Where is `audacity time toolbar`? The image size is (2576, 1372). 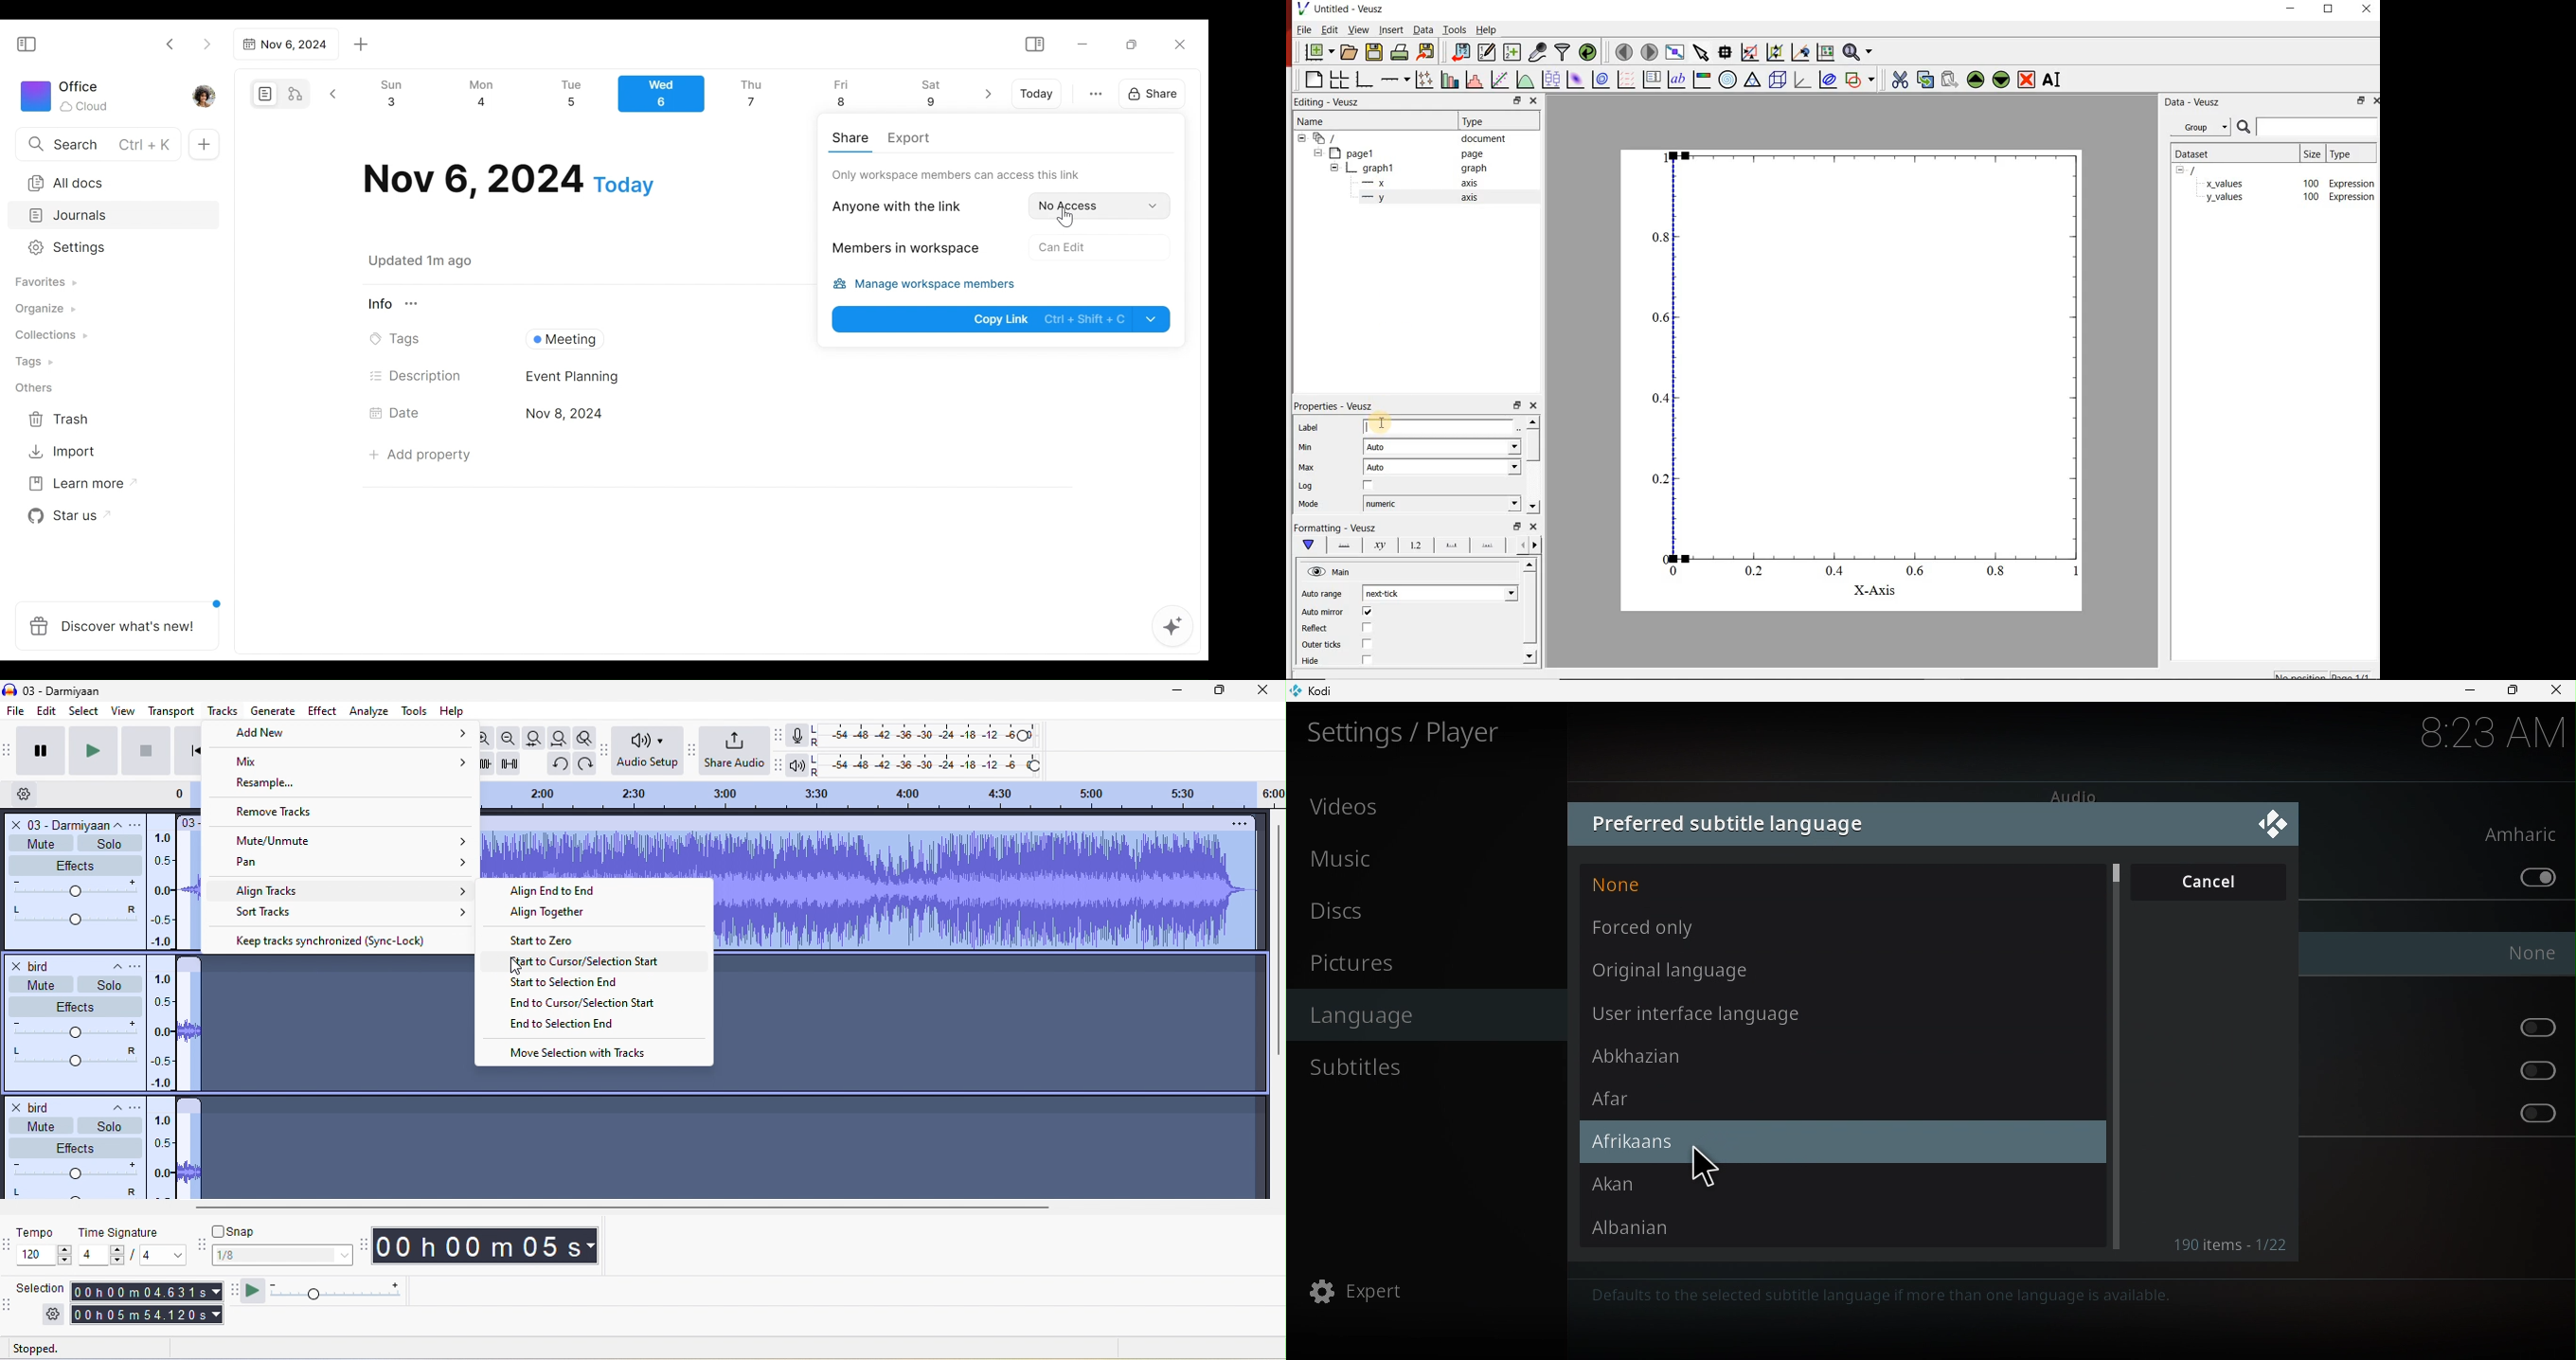
audacity time toolbar is located at coordinates (361, 1244).